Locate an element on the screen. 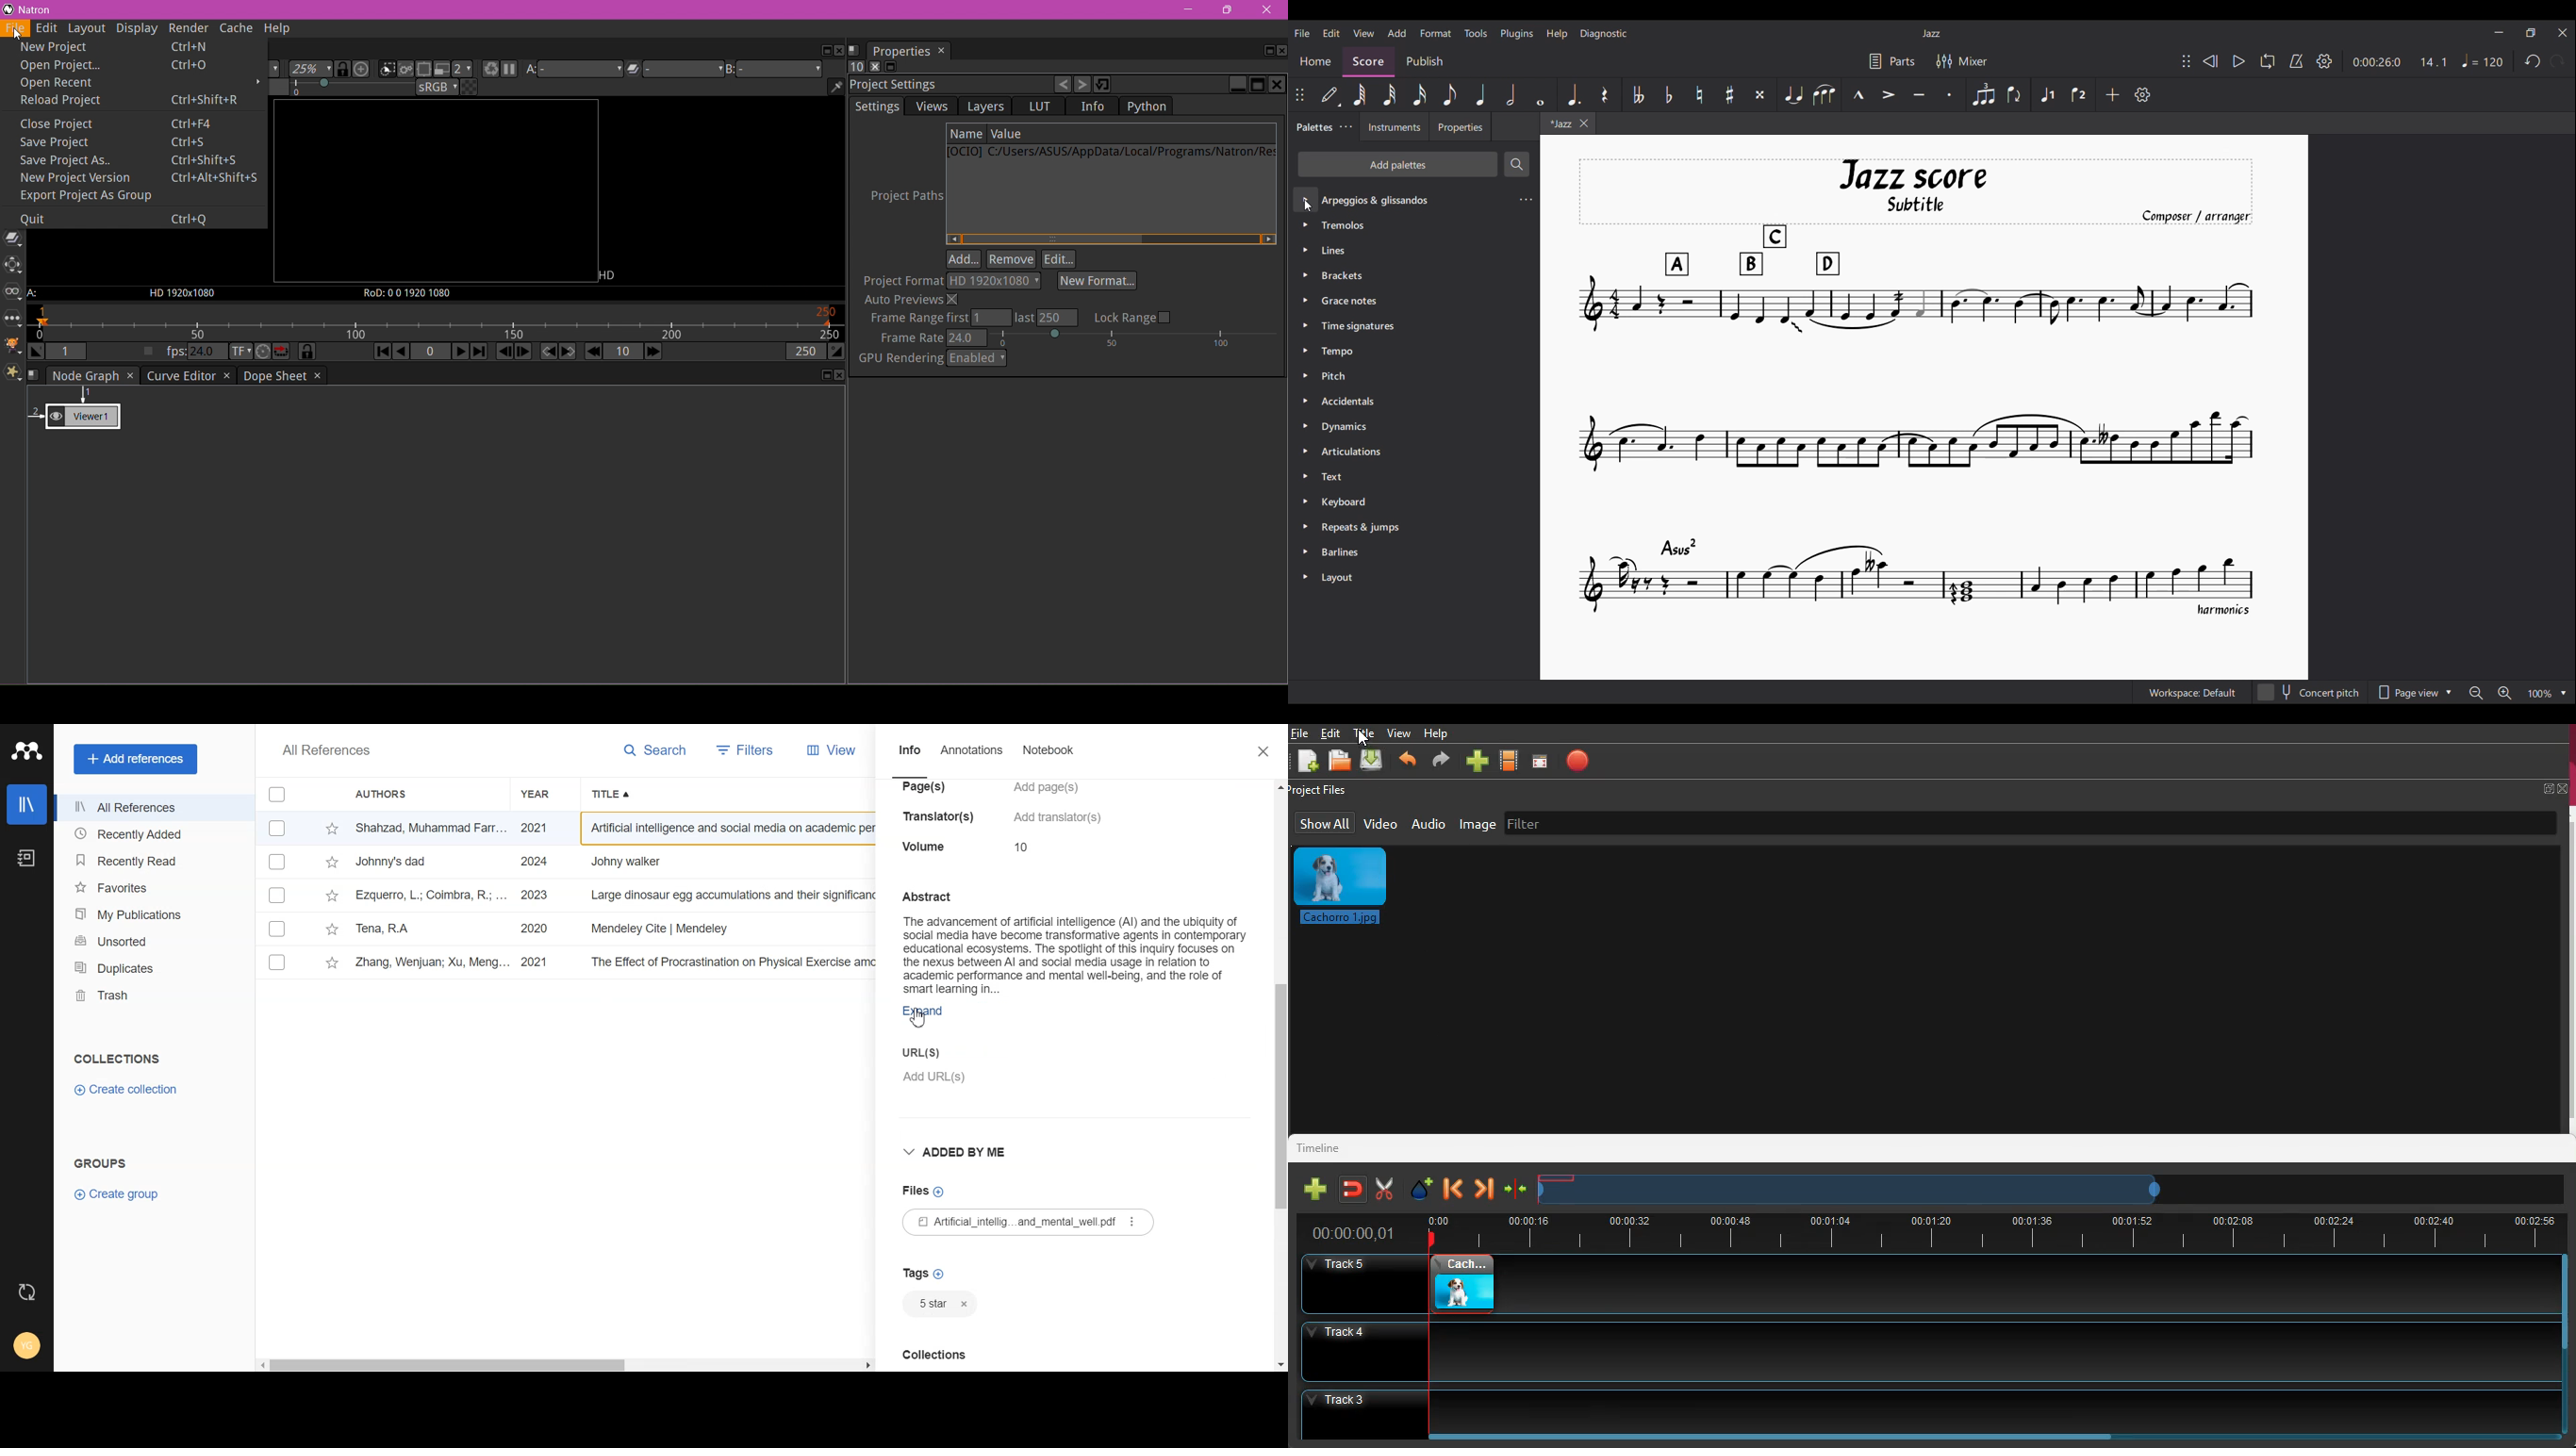 This screenshot has height=1456, width=2576. Add references is located at coordinates (137, 760).